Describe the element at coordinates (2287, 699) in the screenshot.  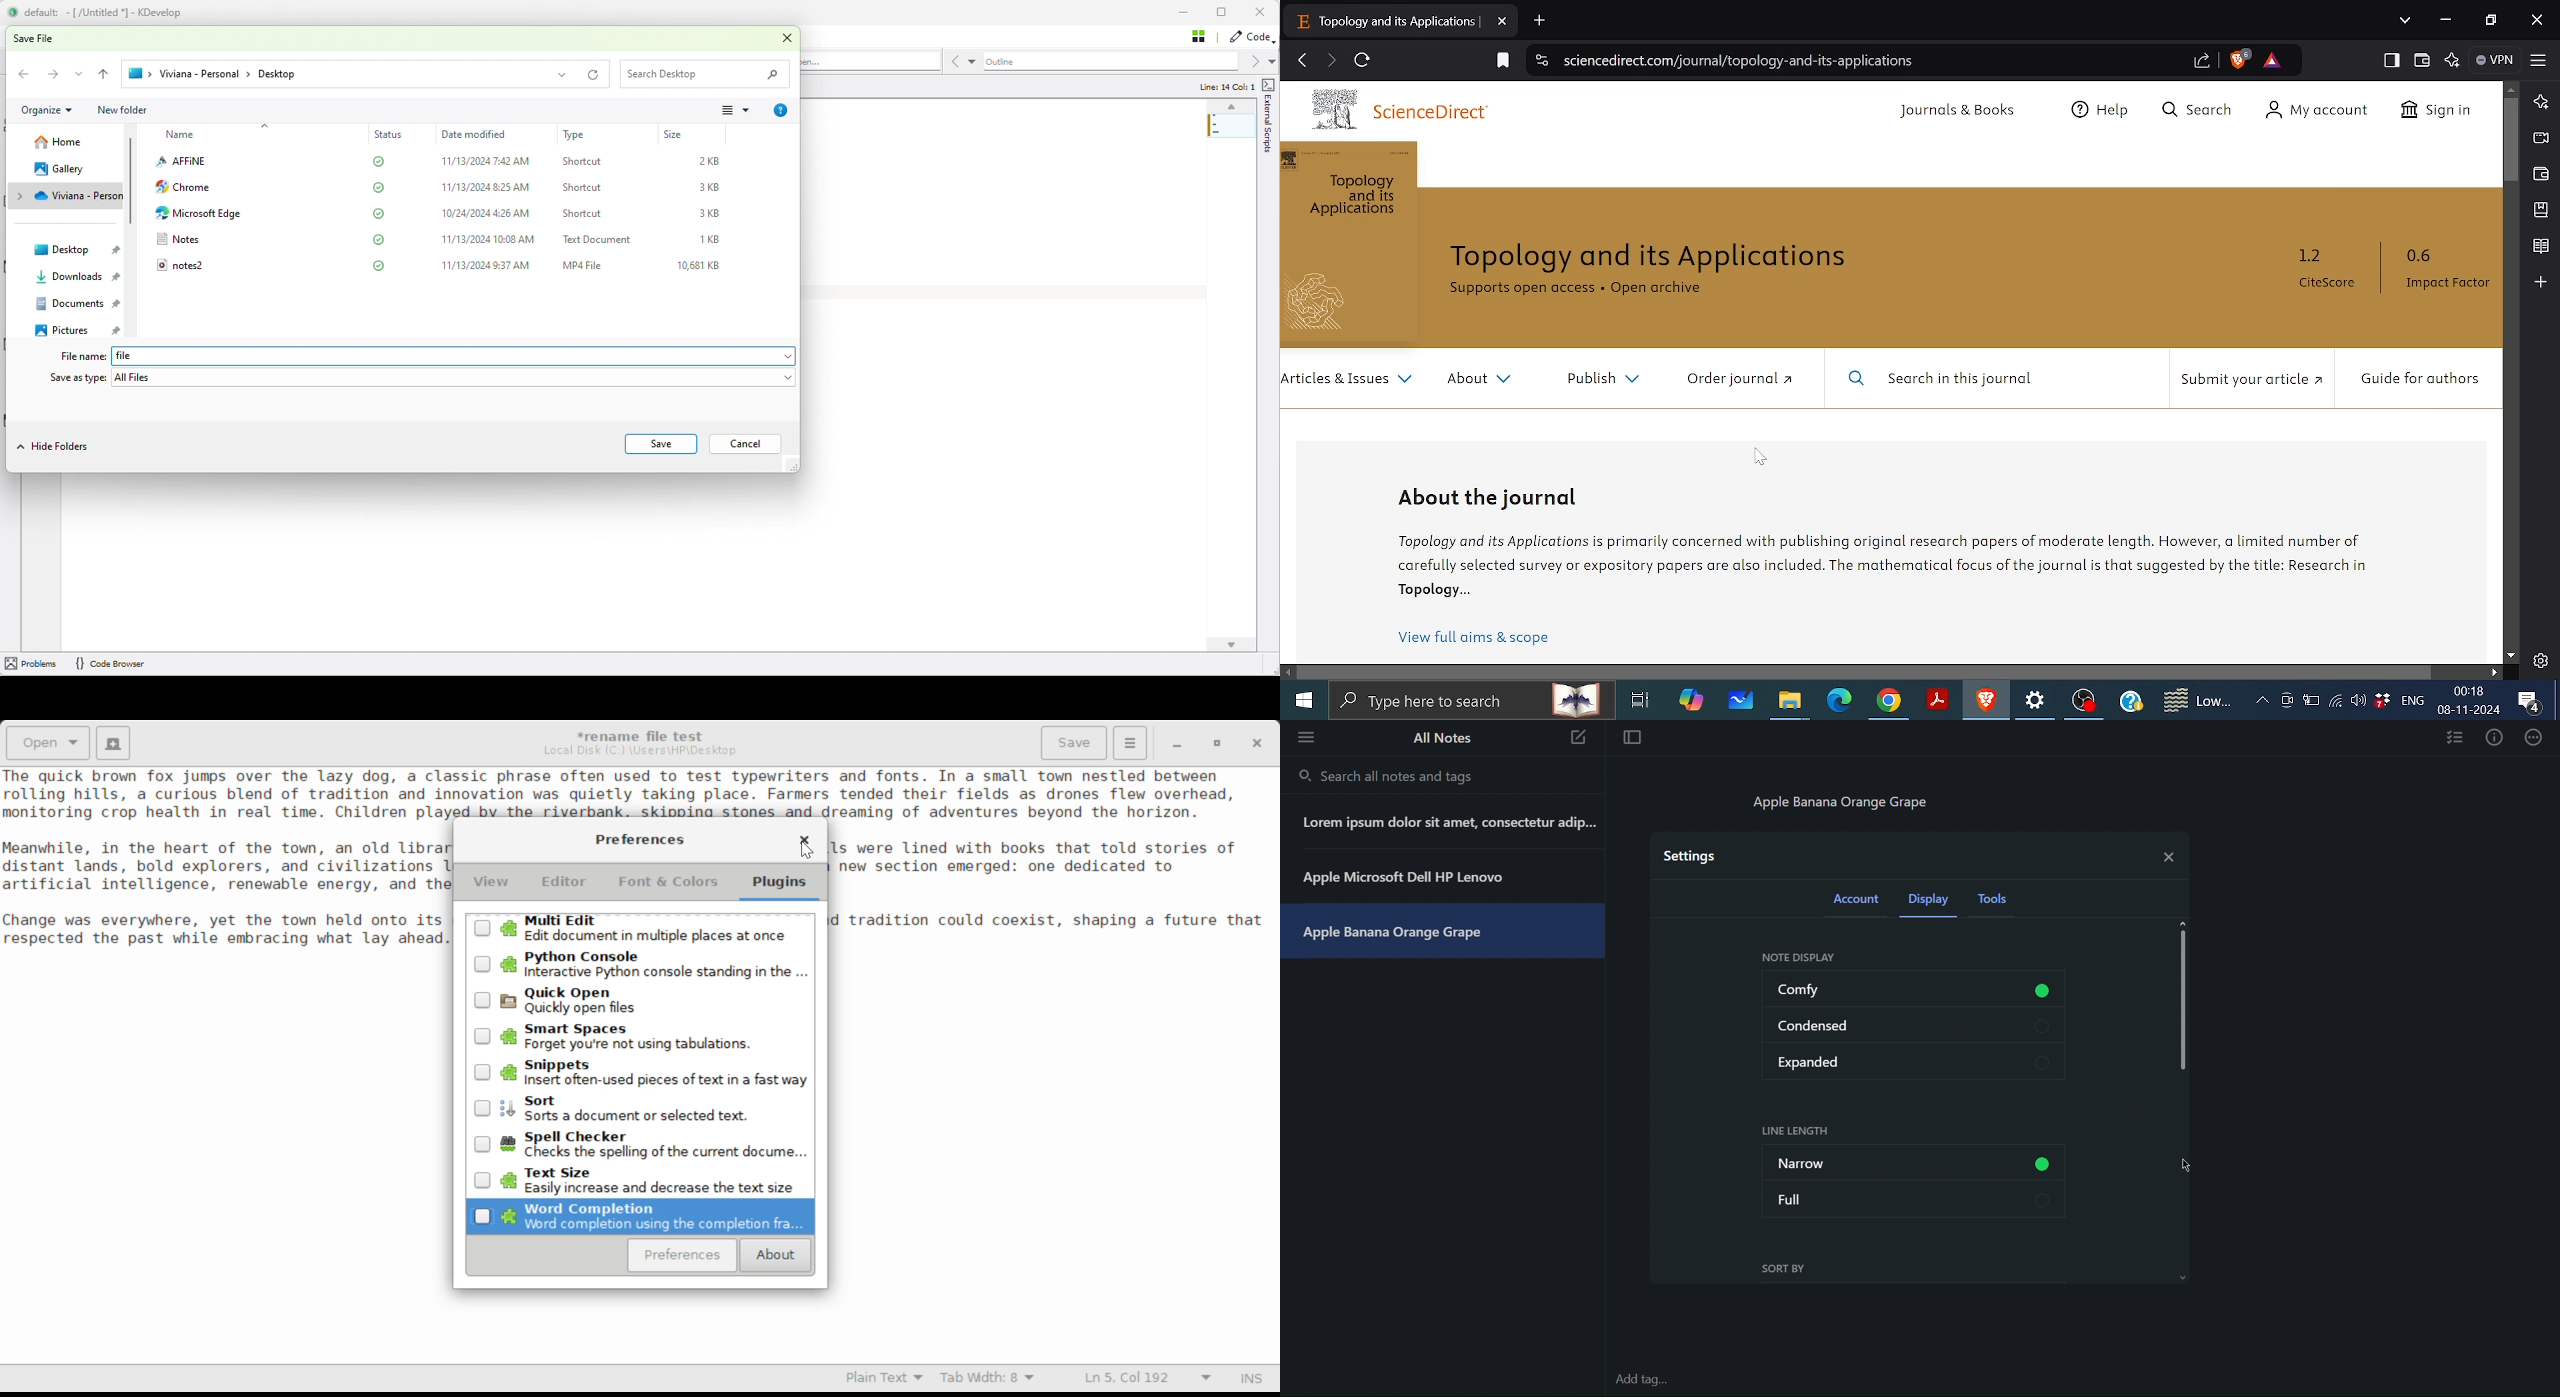
I see `Meet now` at that location.